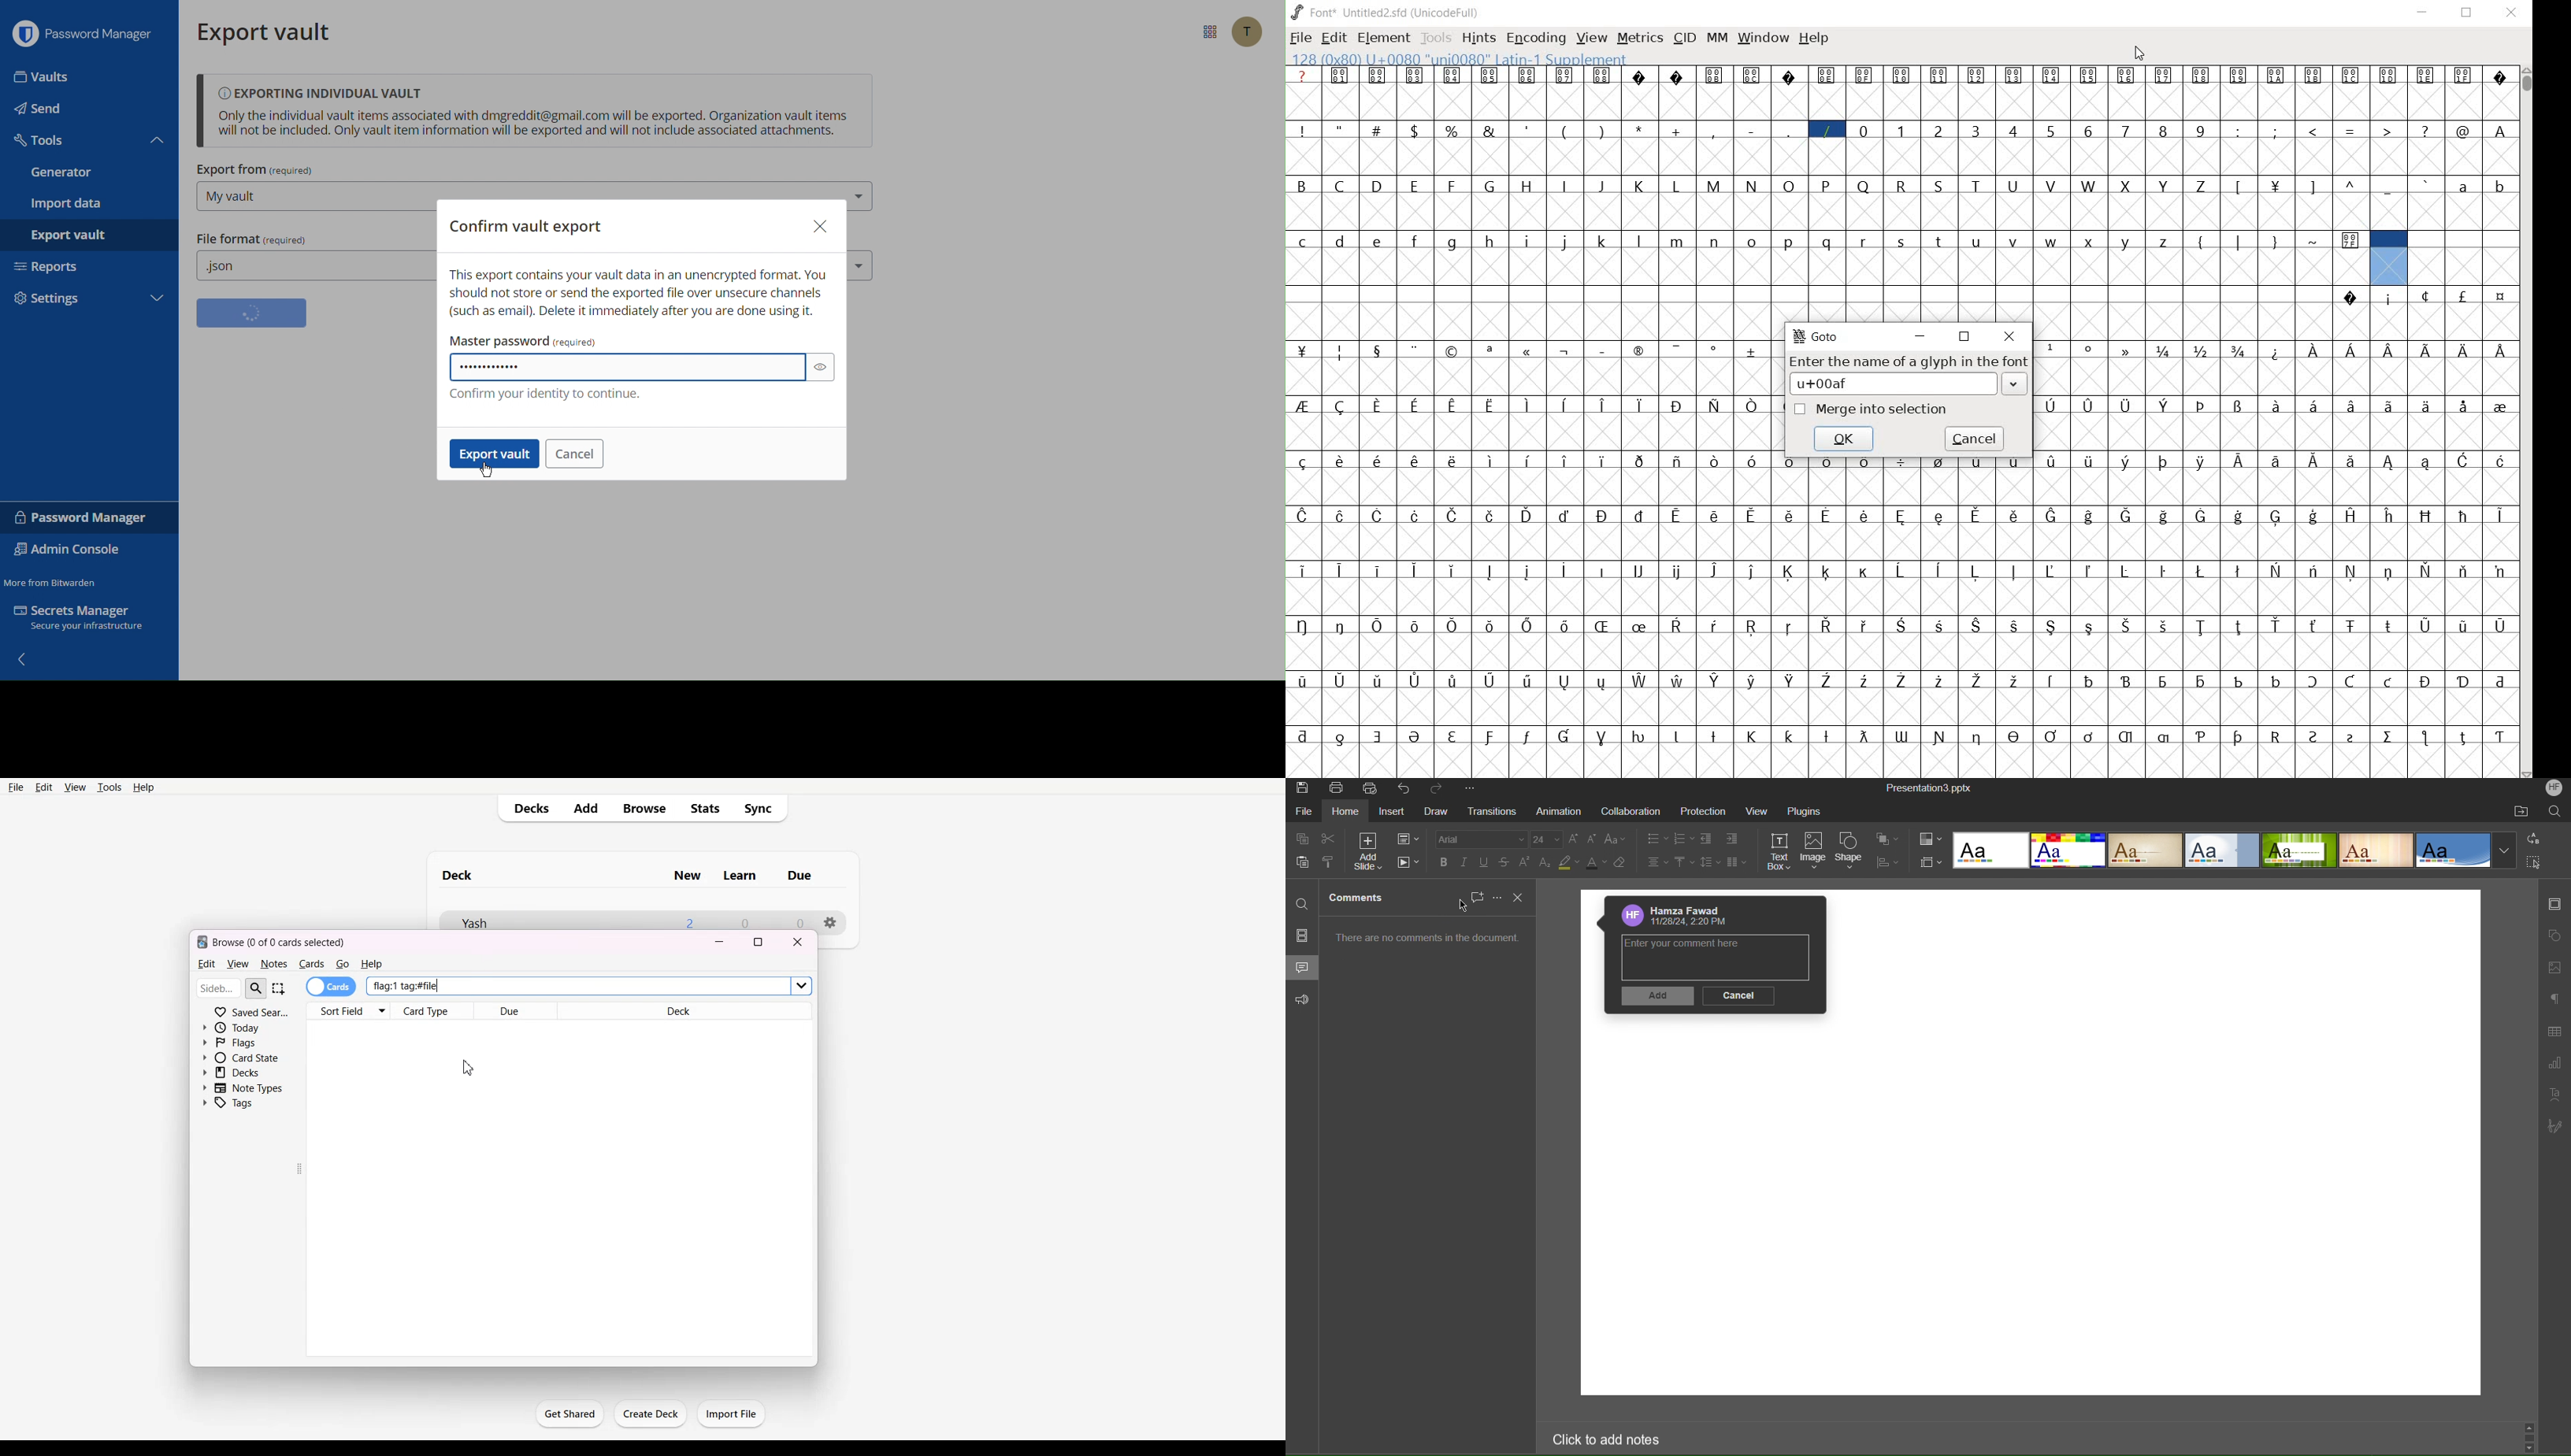  What do you see at coordinates (1694, 946) in the screenshot?
I see `Enter your comment here` at bounding box center [1694, 946].